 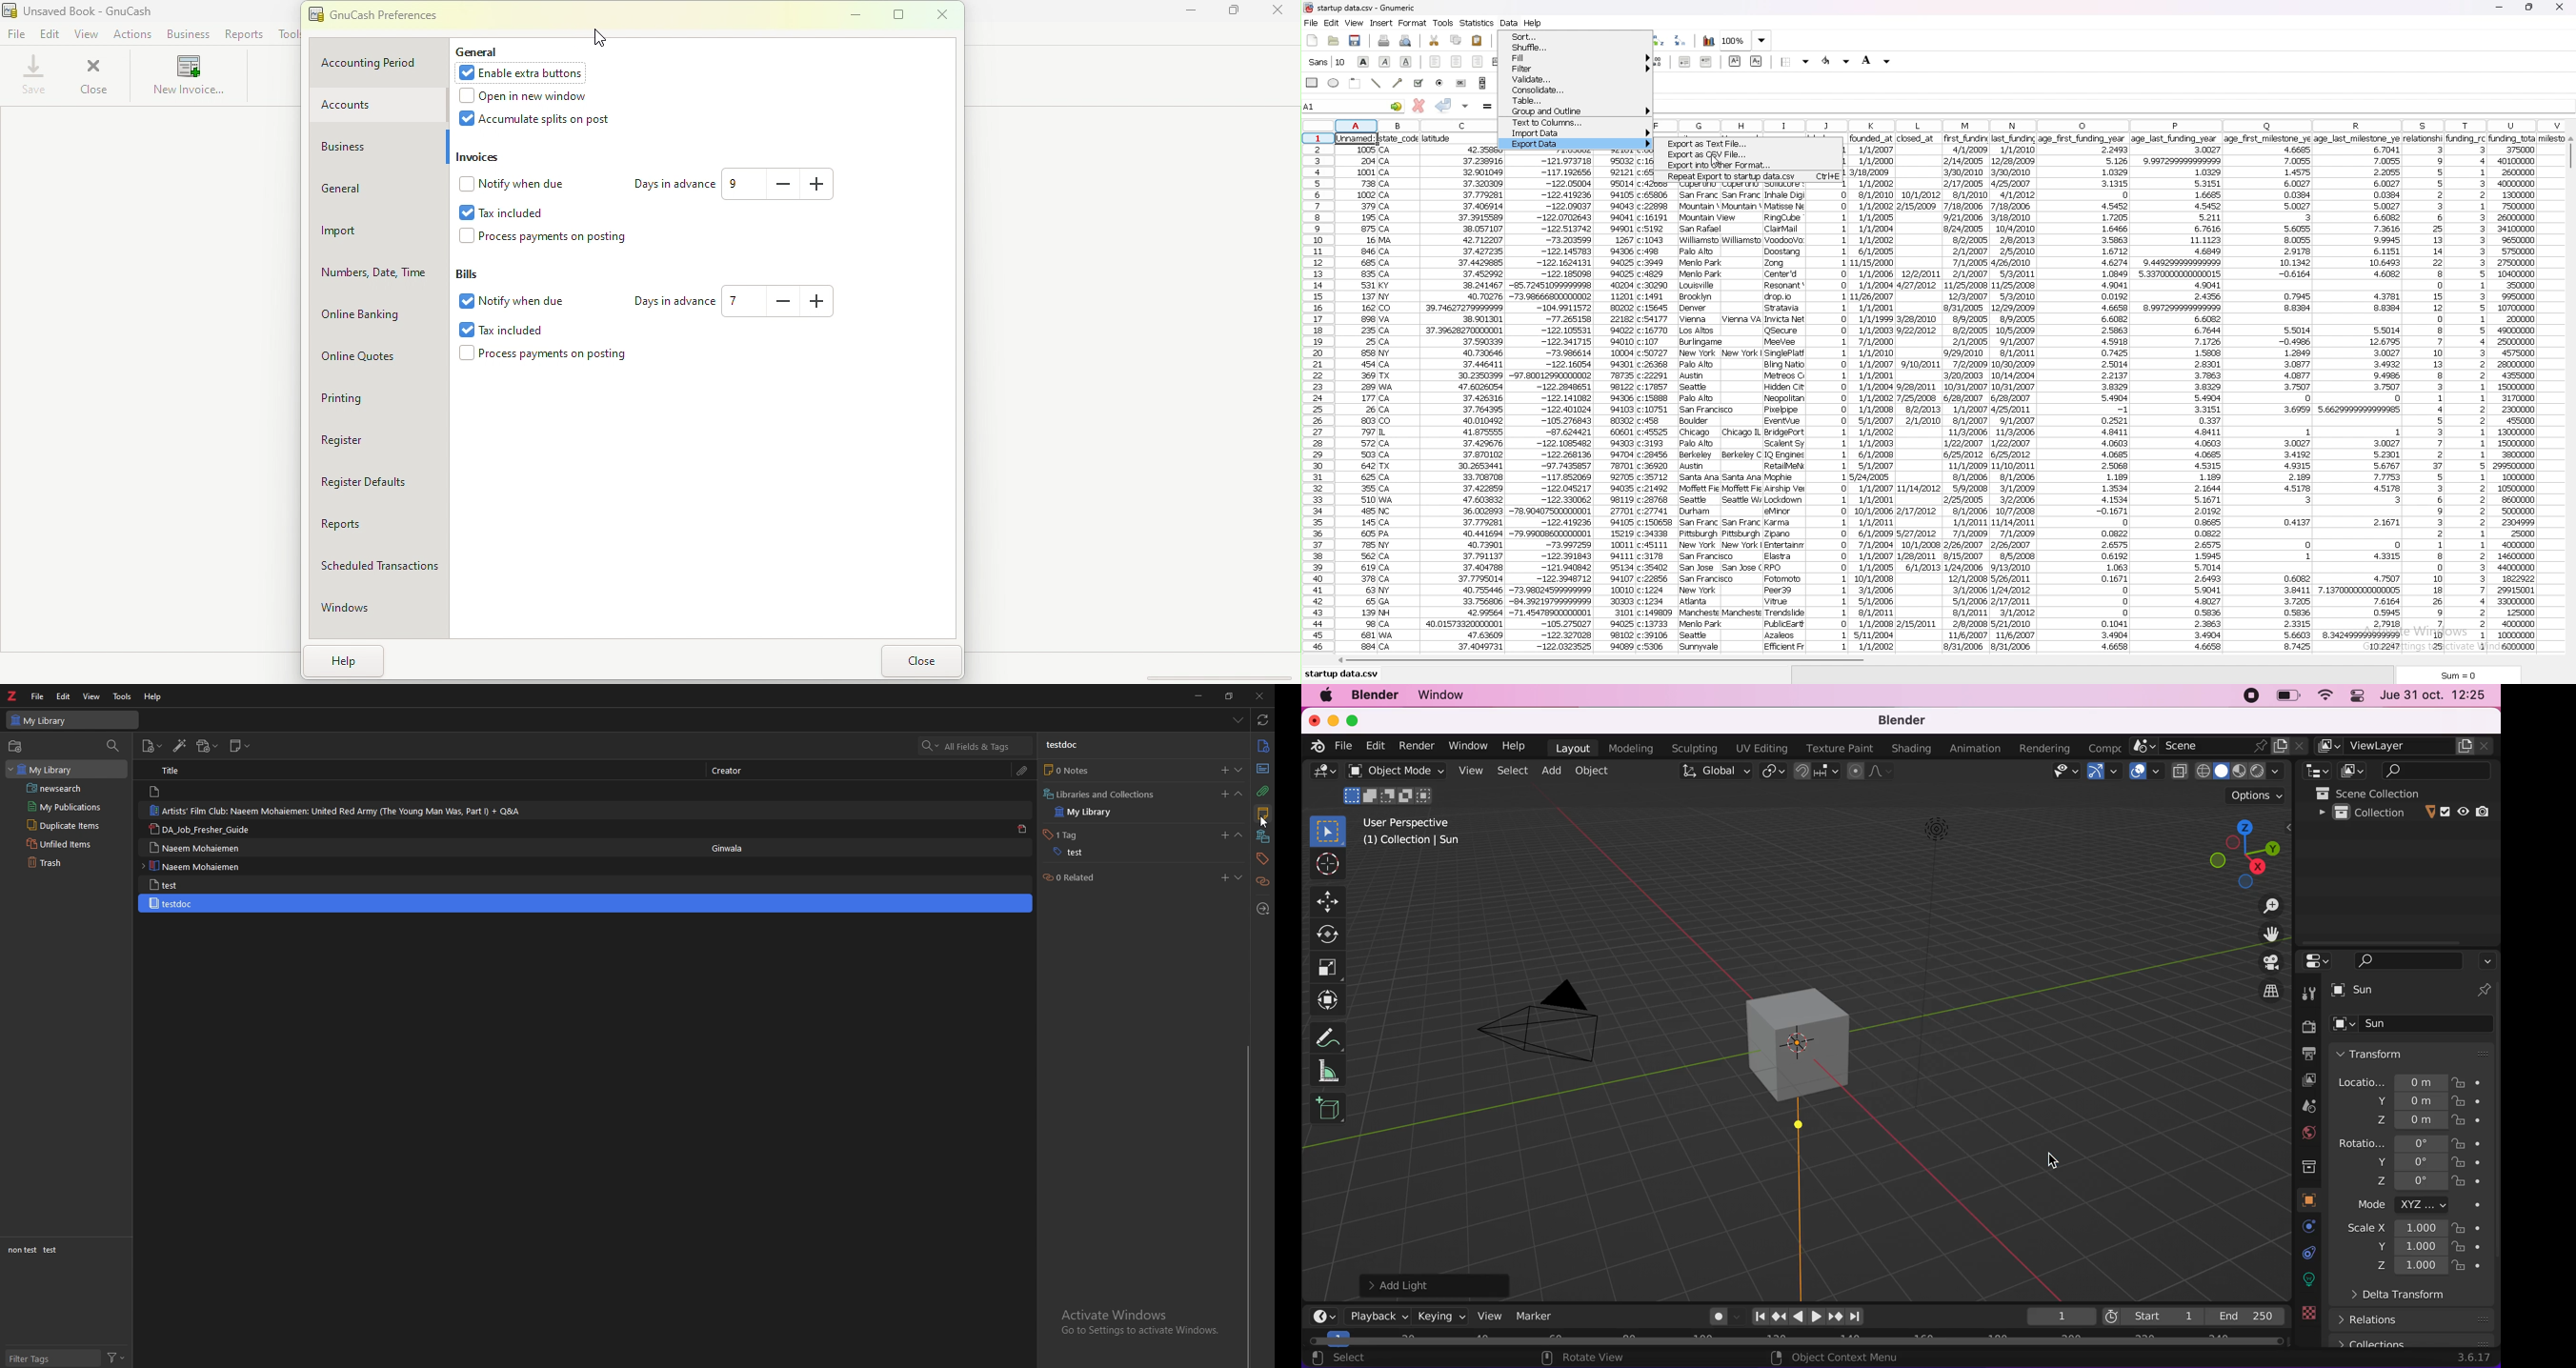 I want to click on zotero, so click(x=13, y=696).